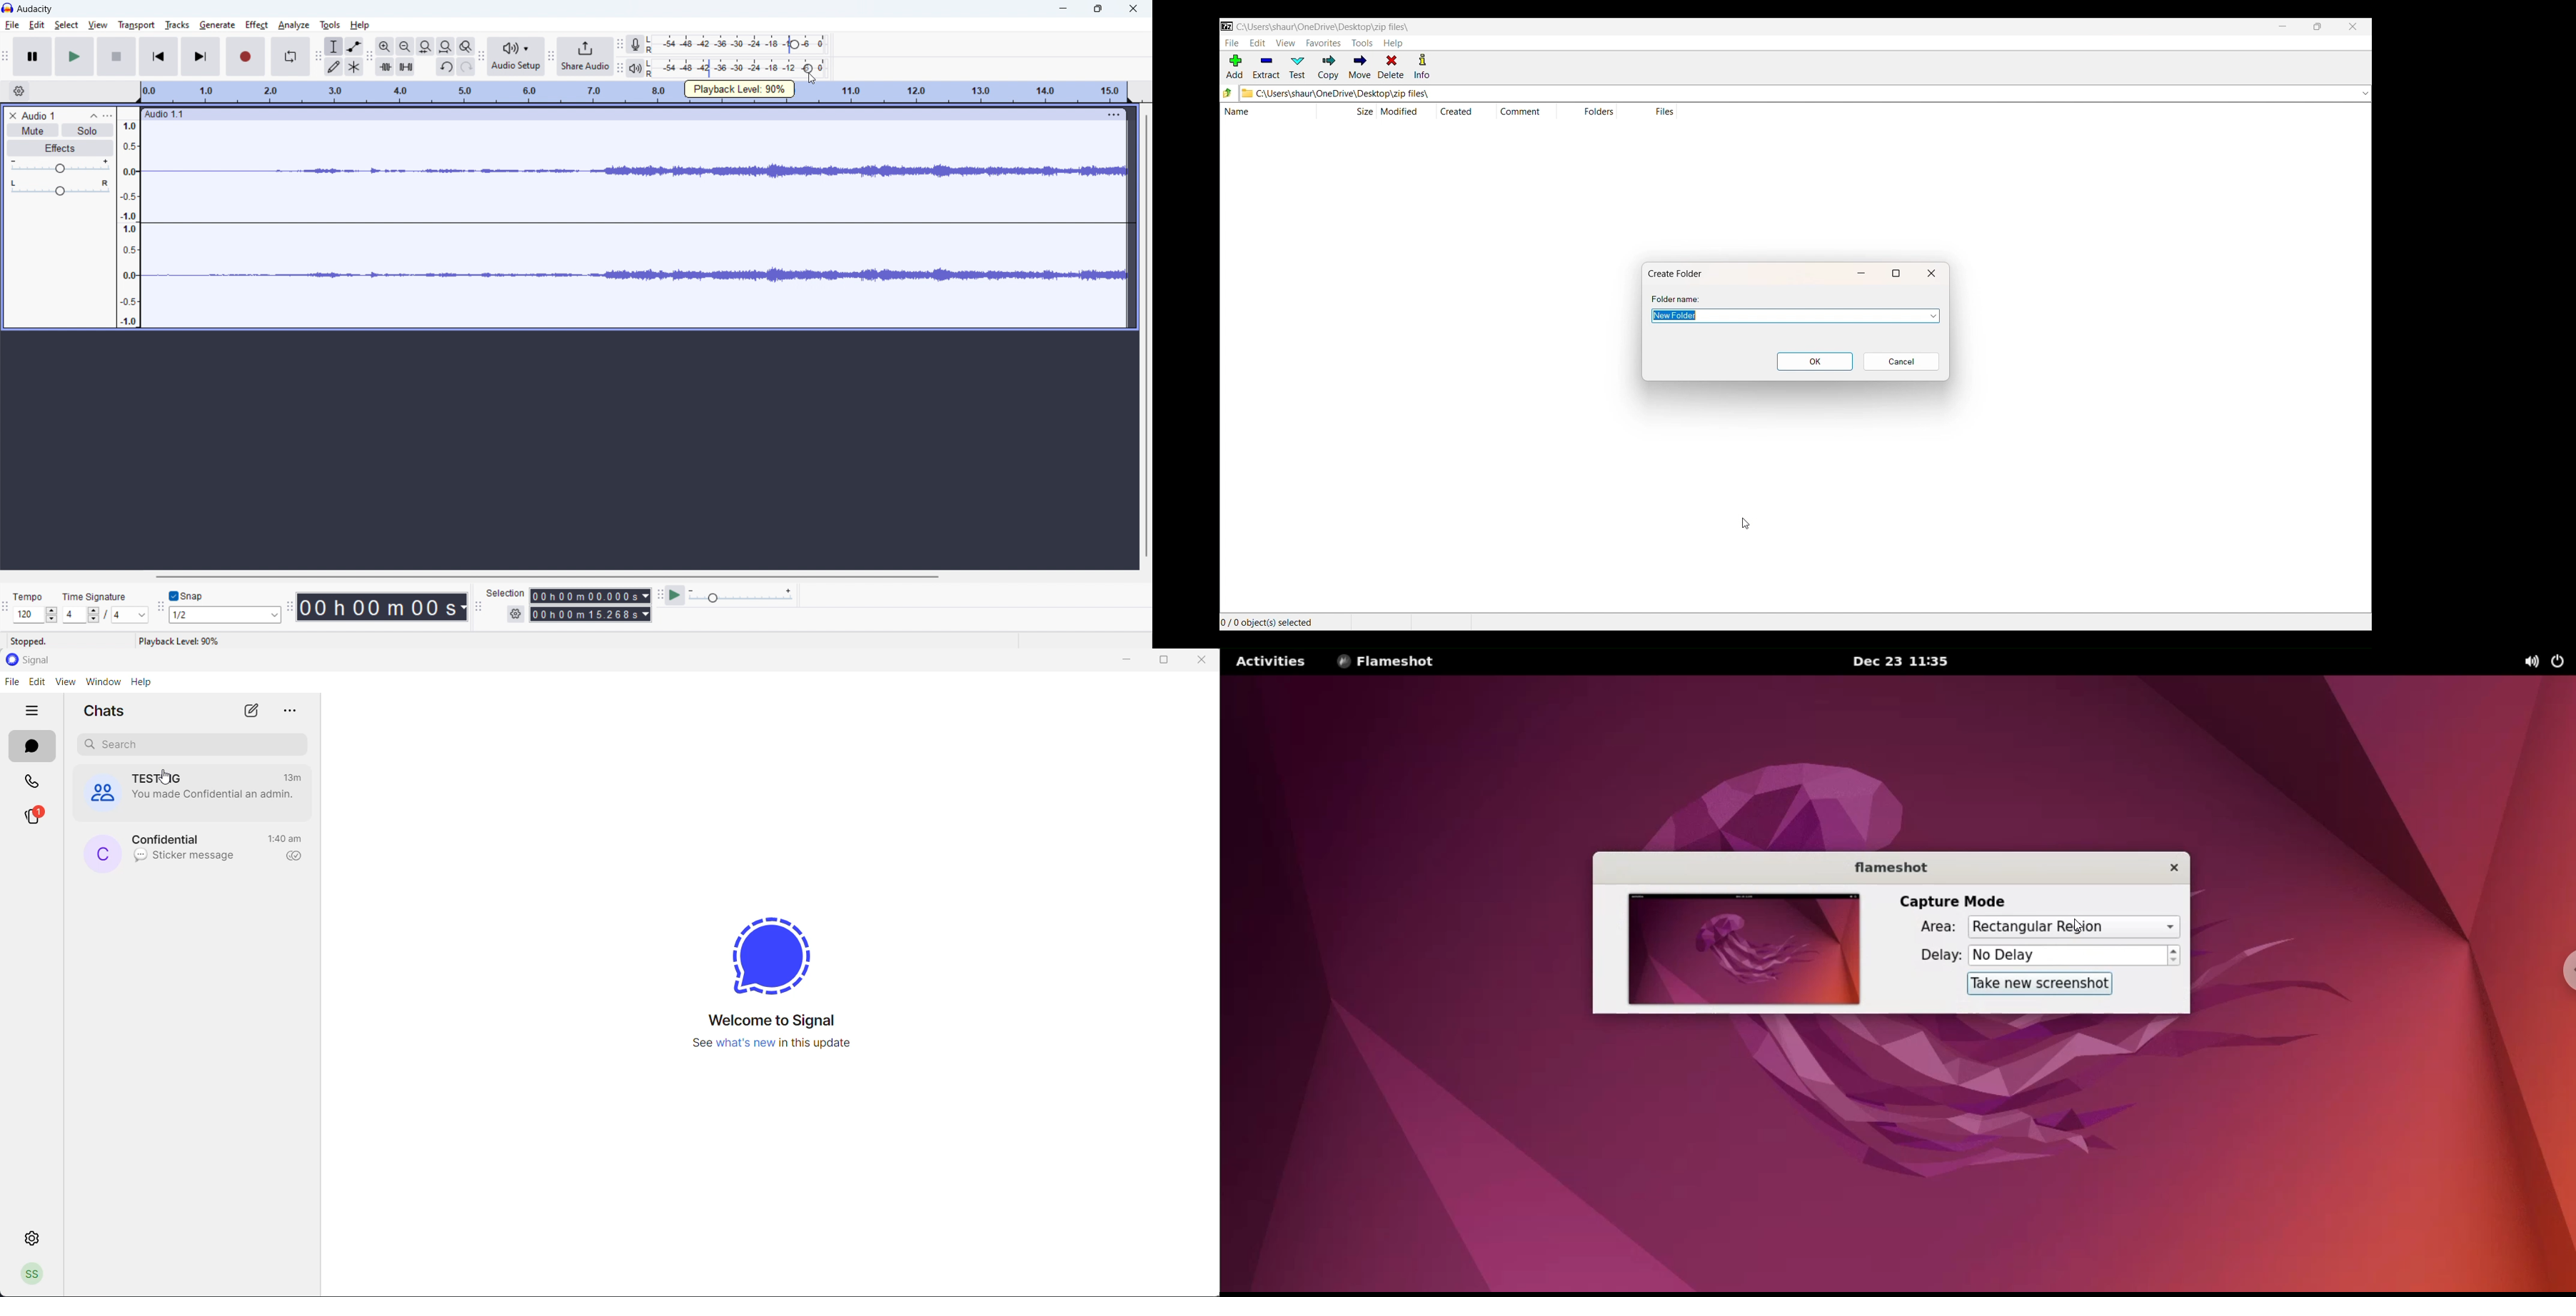 The image size is (2576, 1316). Describe the element at coordinates (737, 44) in the screenshot. I see `record level` at that location.